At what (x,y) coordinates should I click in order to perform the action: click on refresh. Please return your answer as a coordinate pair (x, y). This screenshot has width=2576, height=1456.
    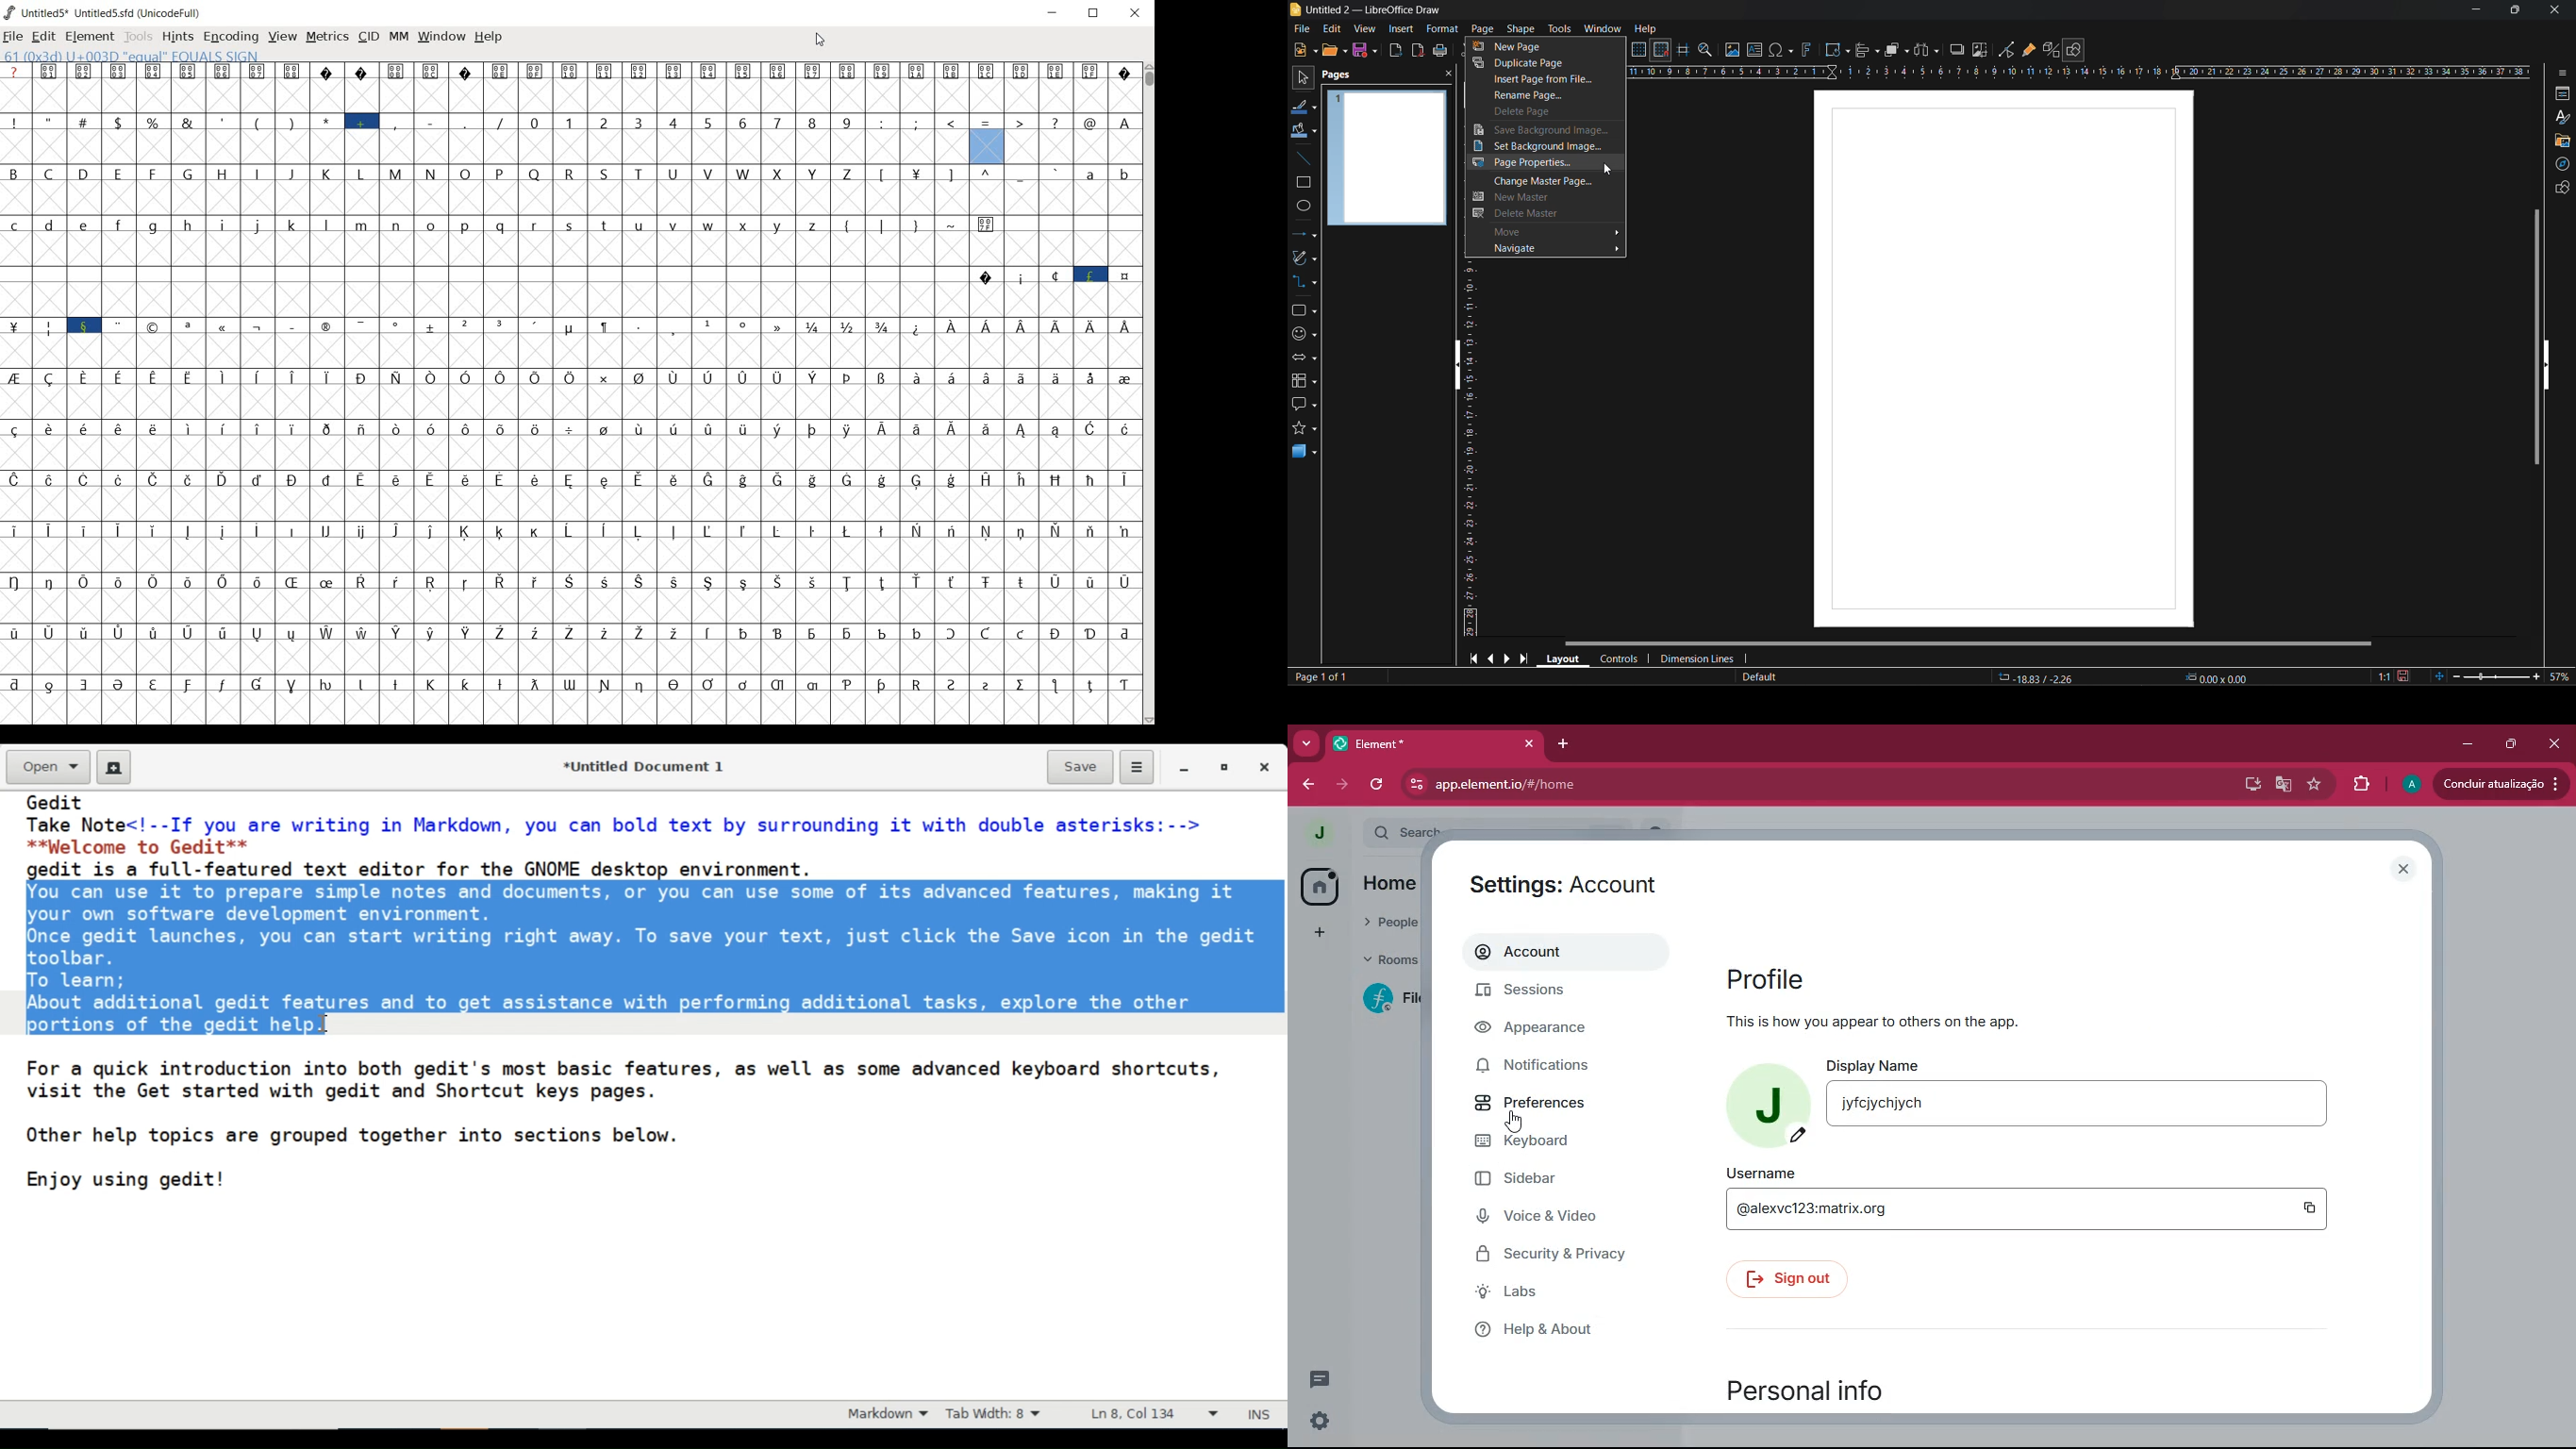
    Looking at the image, I should click on (1376, 786).